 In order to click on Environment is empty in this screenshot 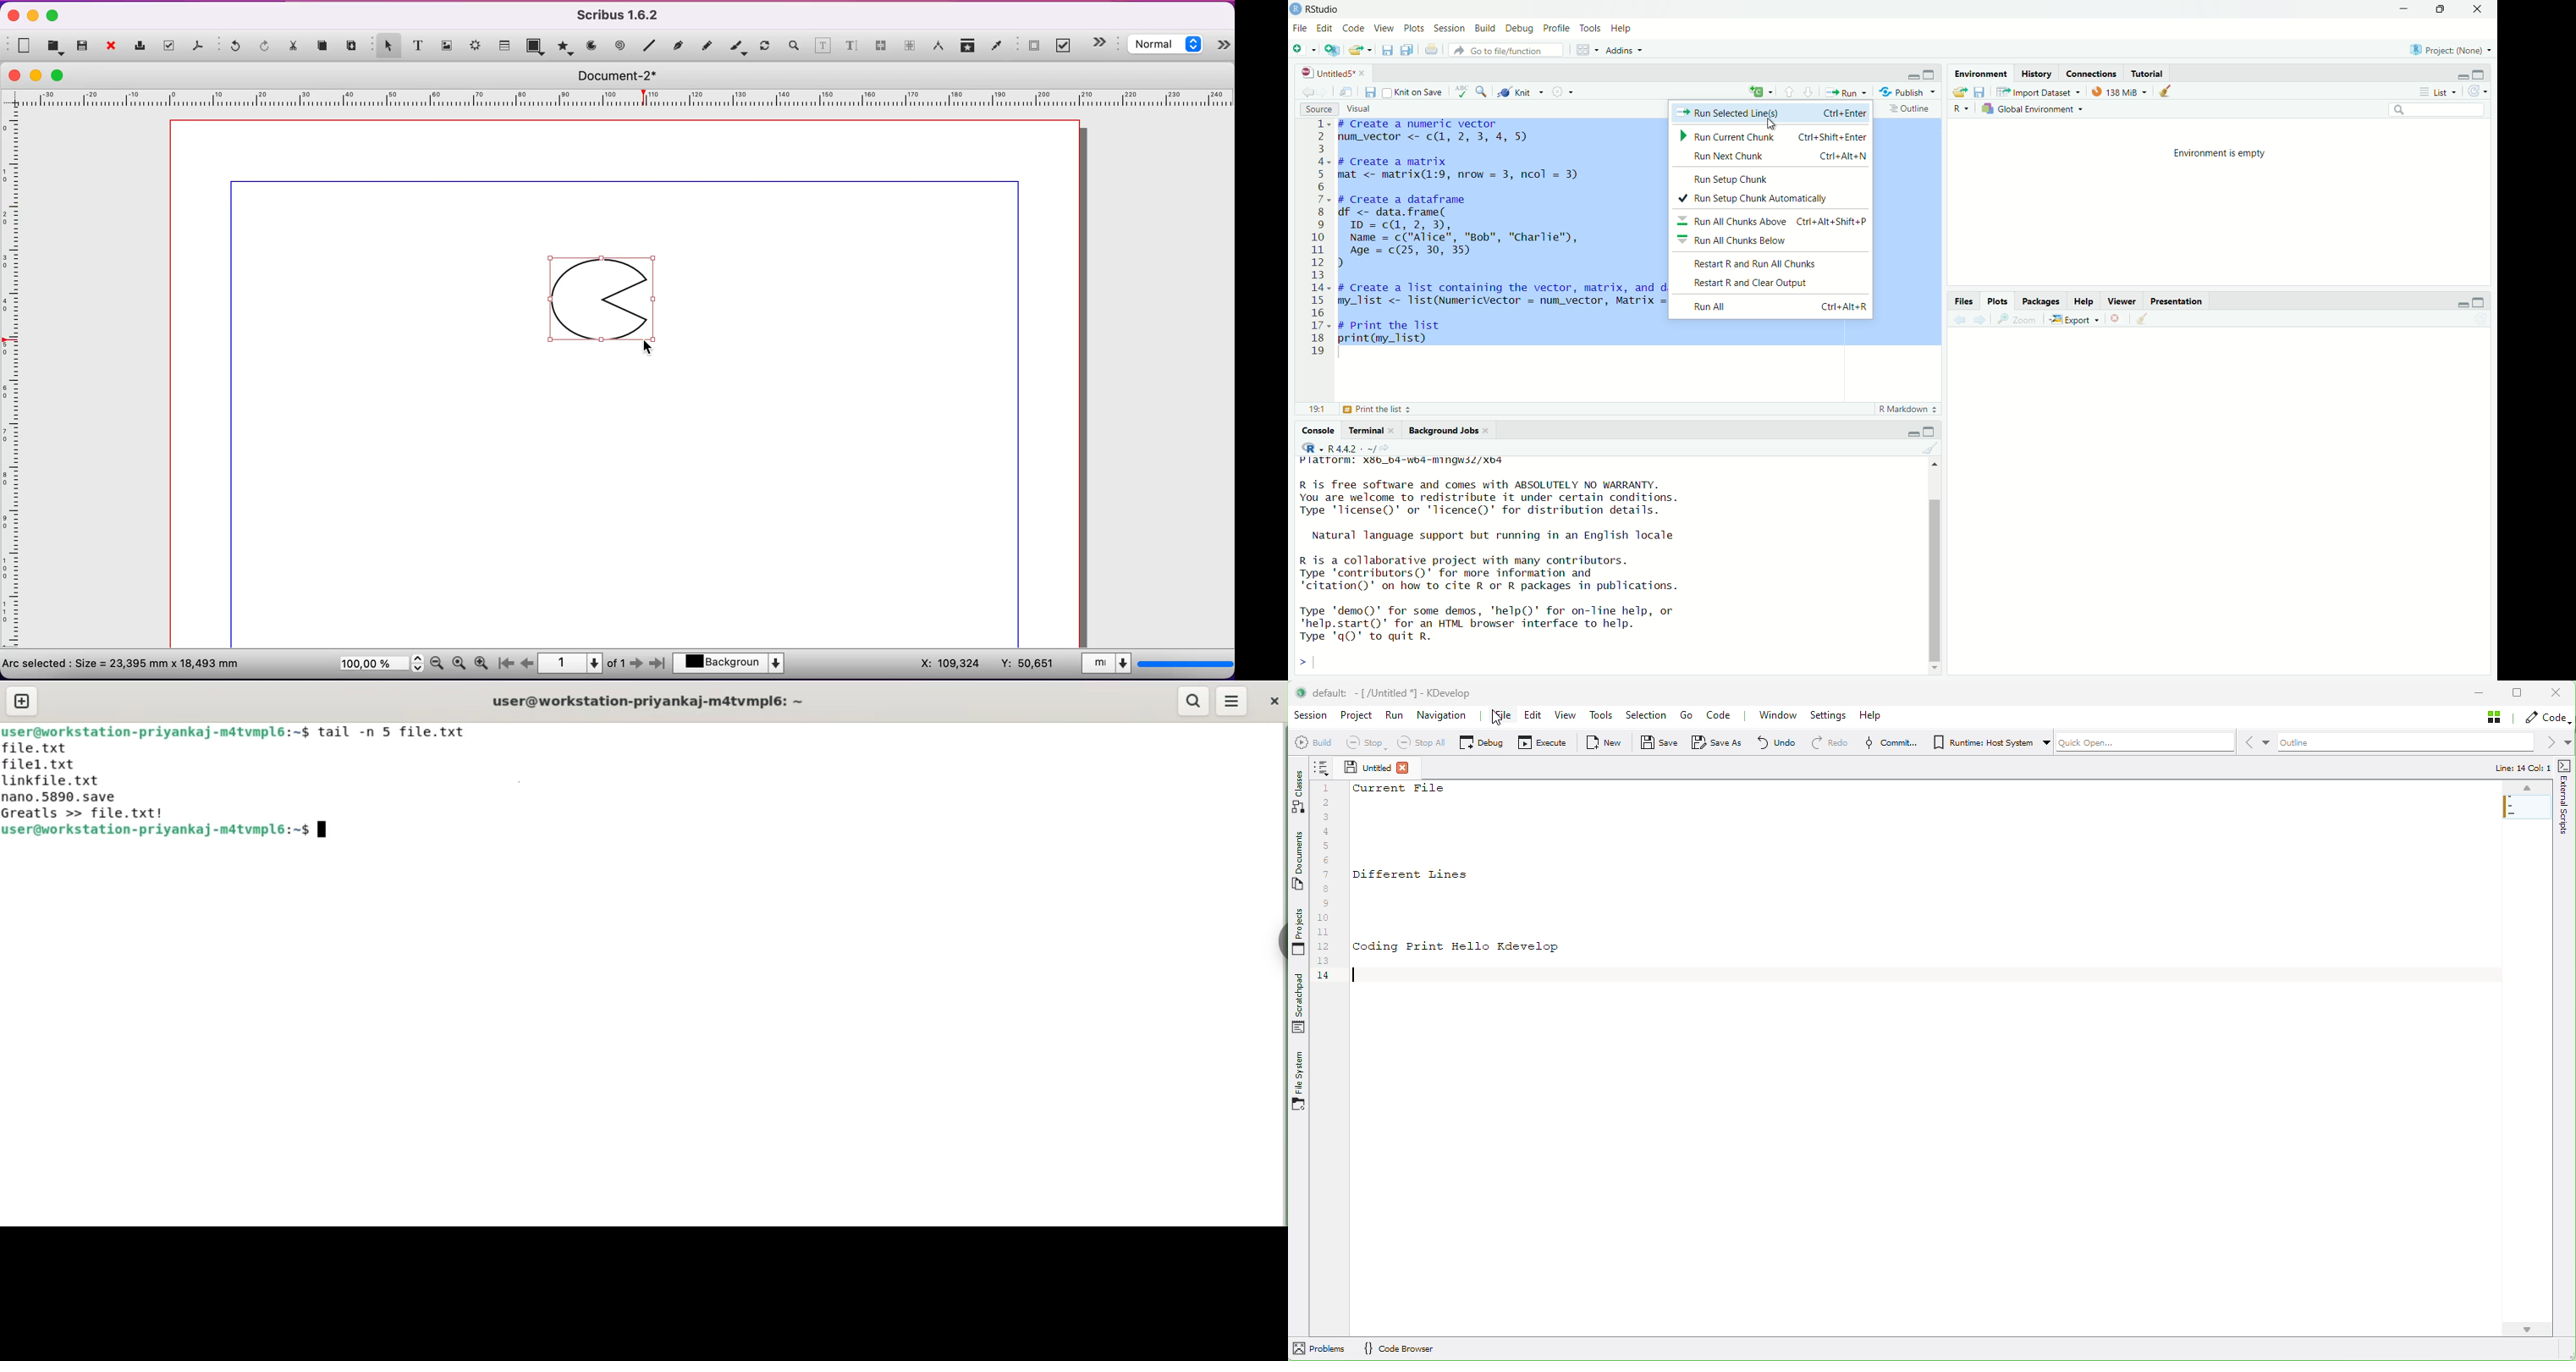, I will do `click(2229, 152)`.